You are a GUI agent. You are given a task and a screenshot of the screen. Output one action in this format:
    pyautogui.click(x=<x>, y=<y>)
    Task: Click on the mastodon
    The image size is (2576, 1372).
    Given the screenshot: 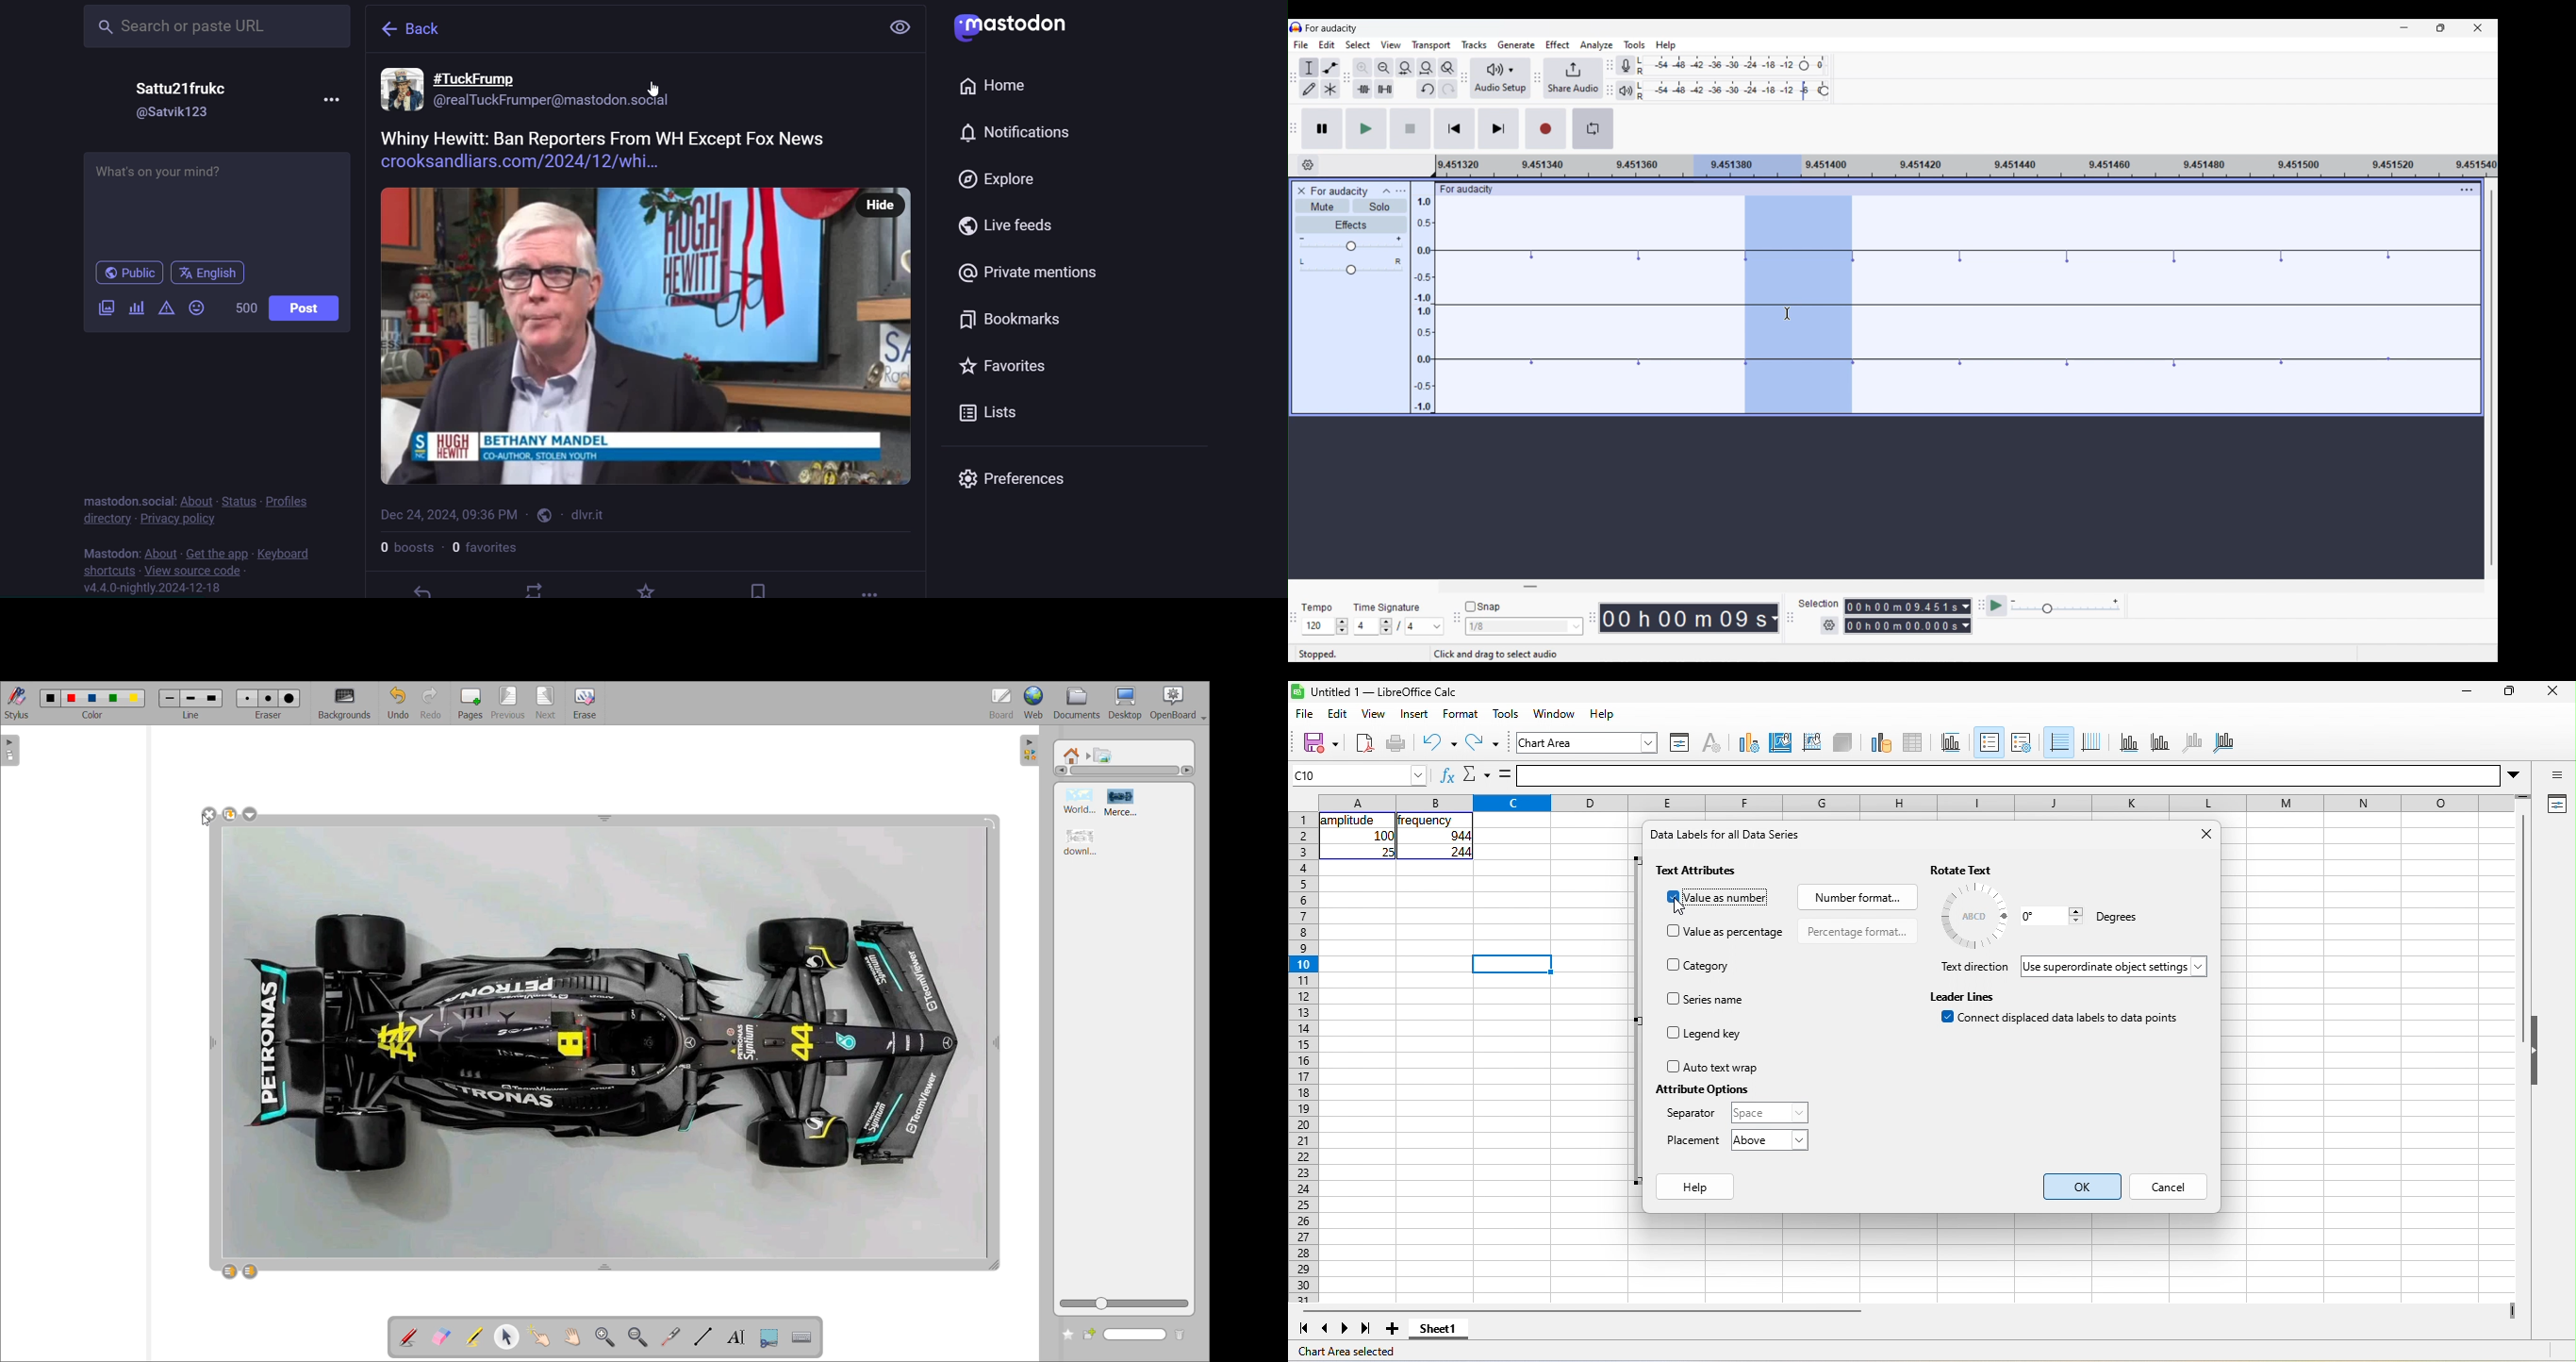 What is the action you would take?
    pyautogui.click(x=111, y=553)
    